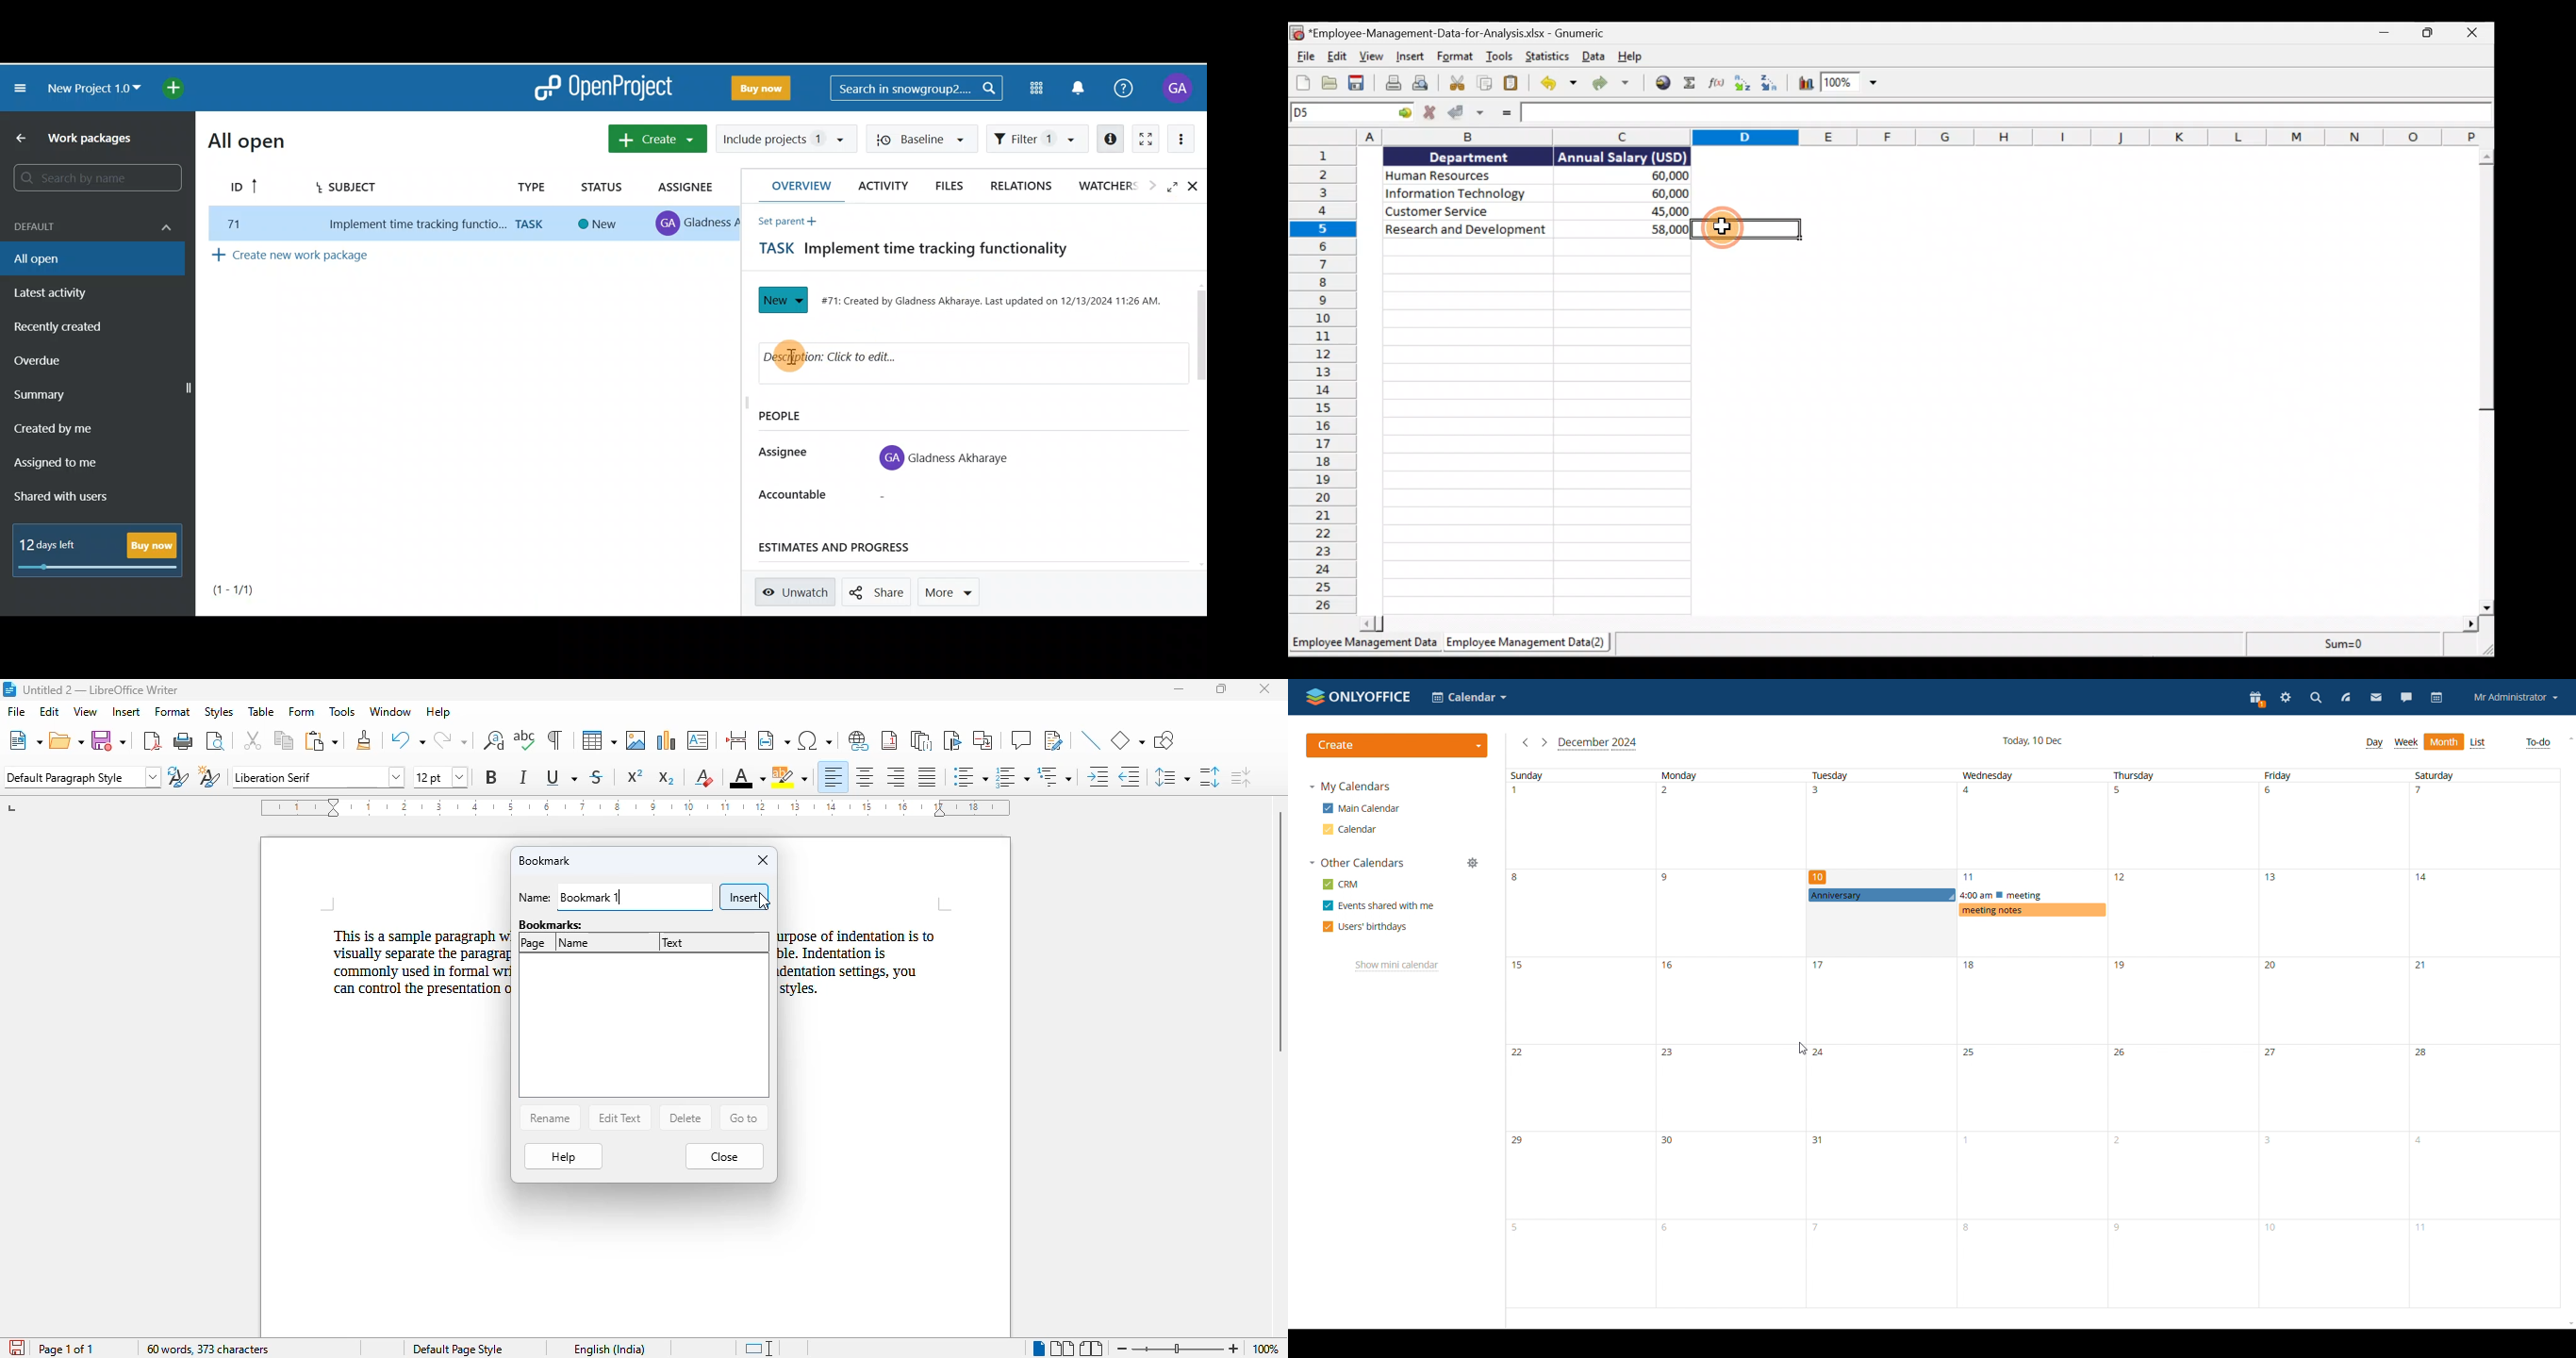  I want to click on basic shapes, so click(1128, 739).